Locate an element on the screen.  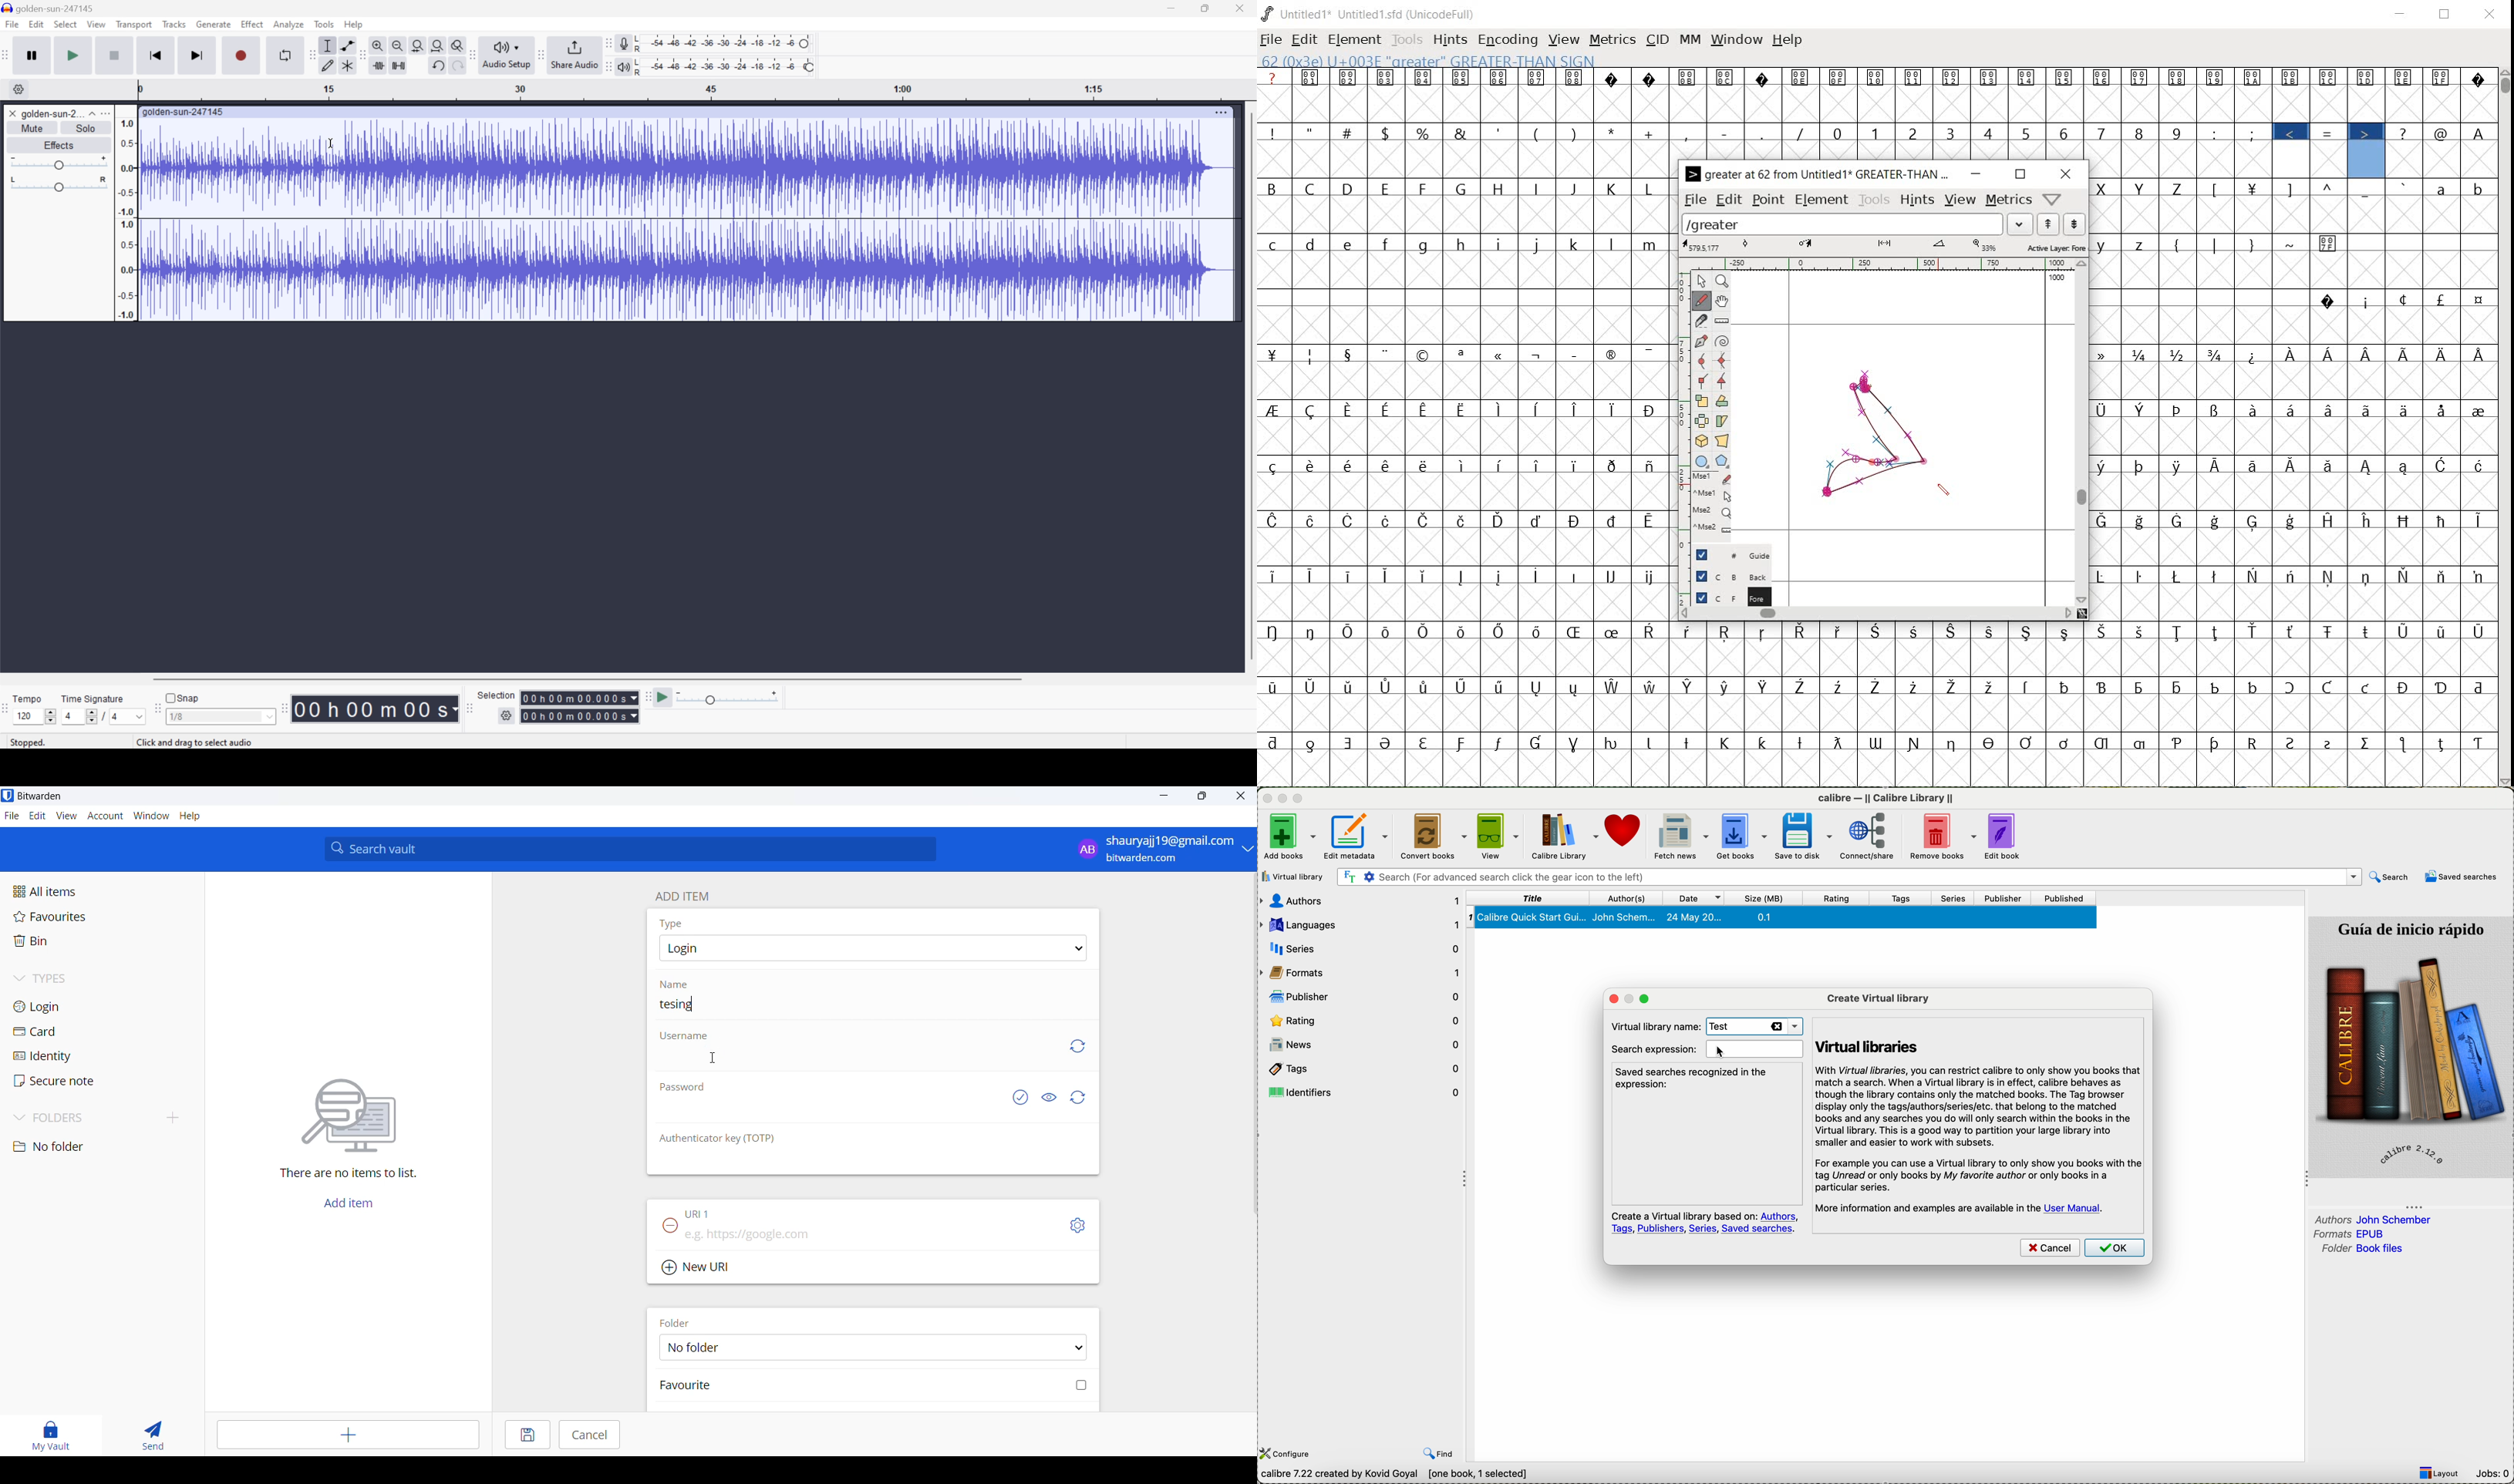
Password  is located at coordinates (686, 1090).